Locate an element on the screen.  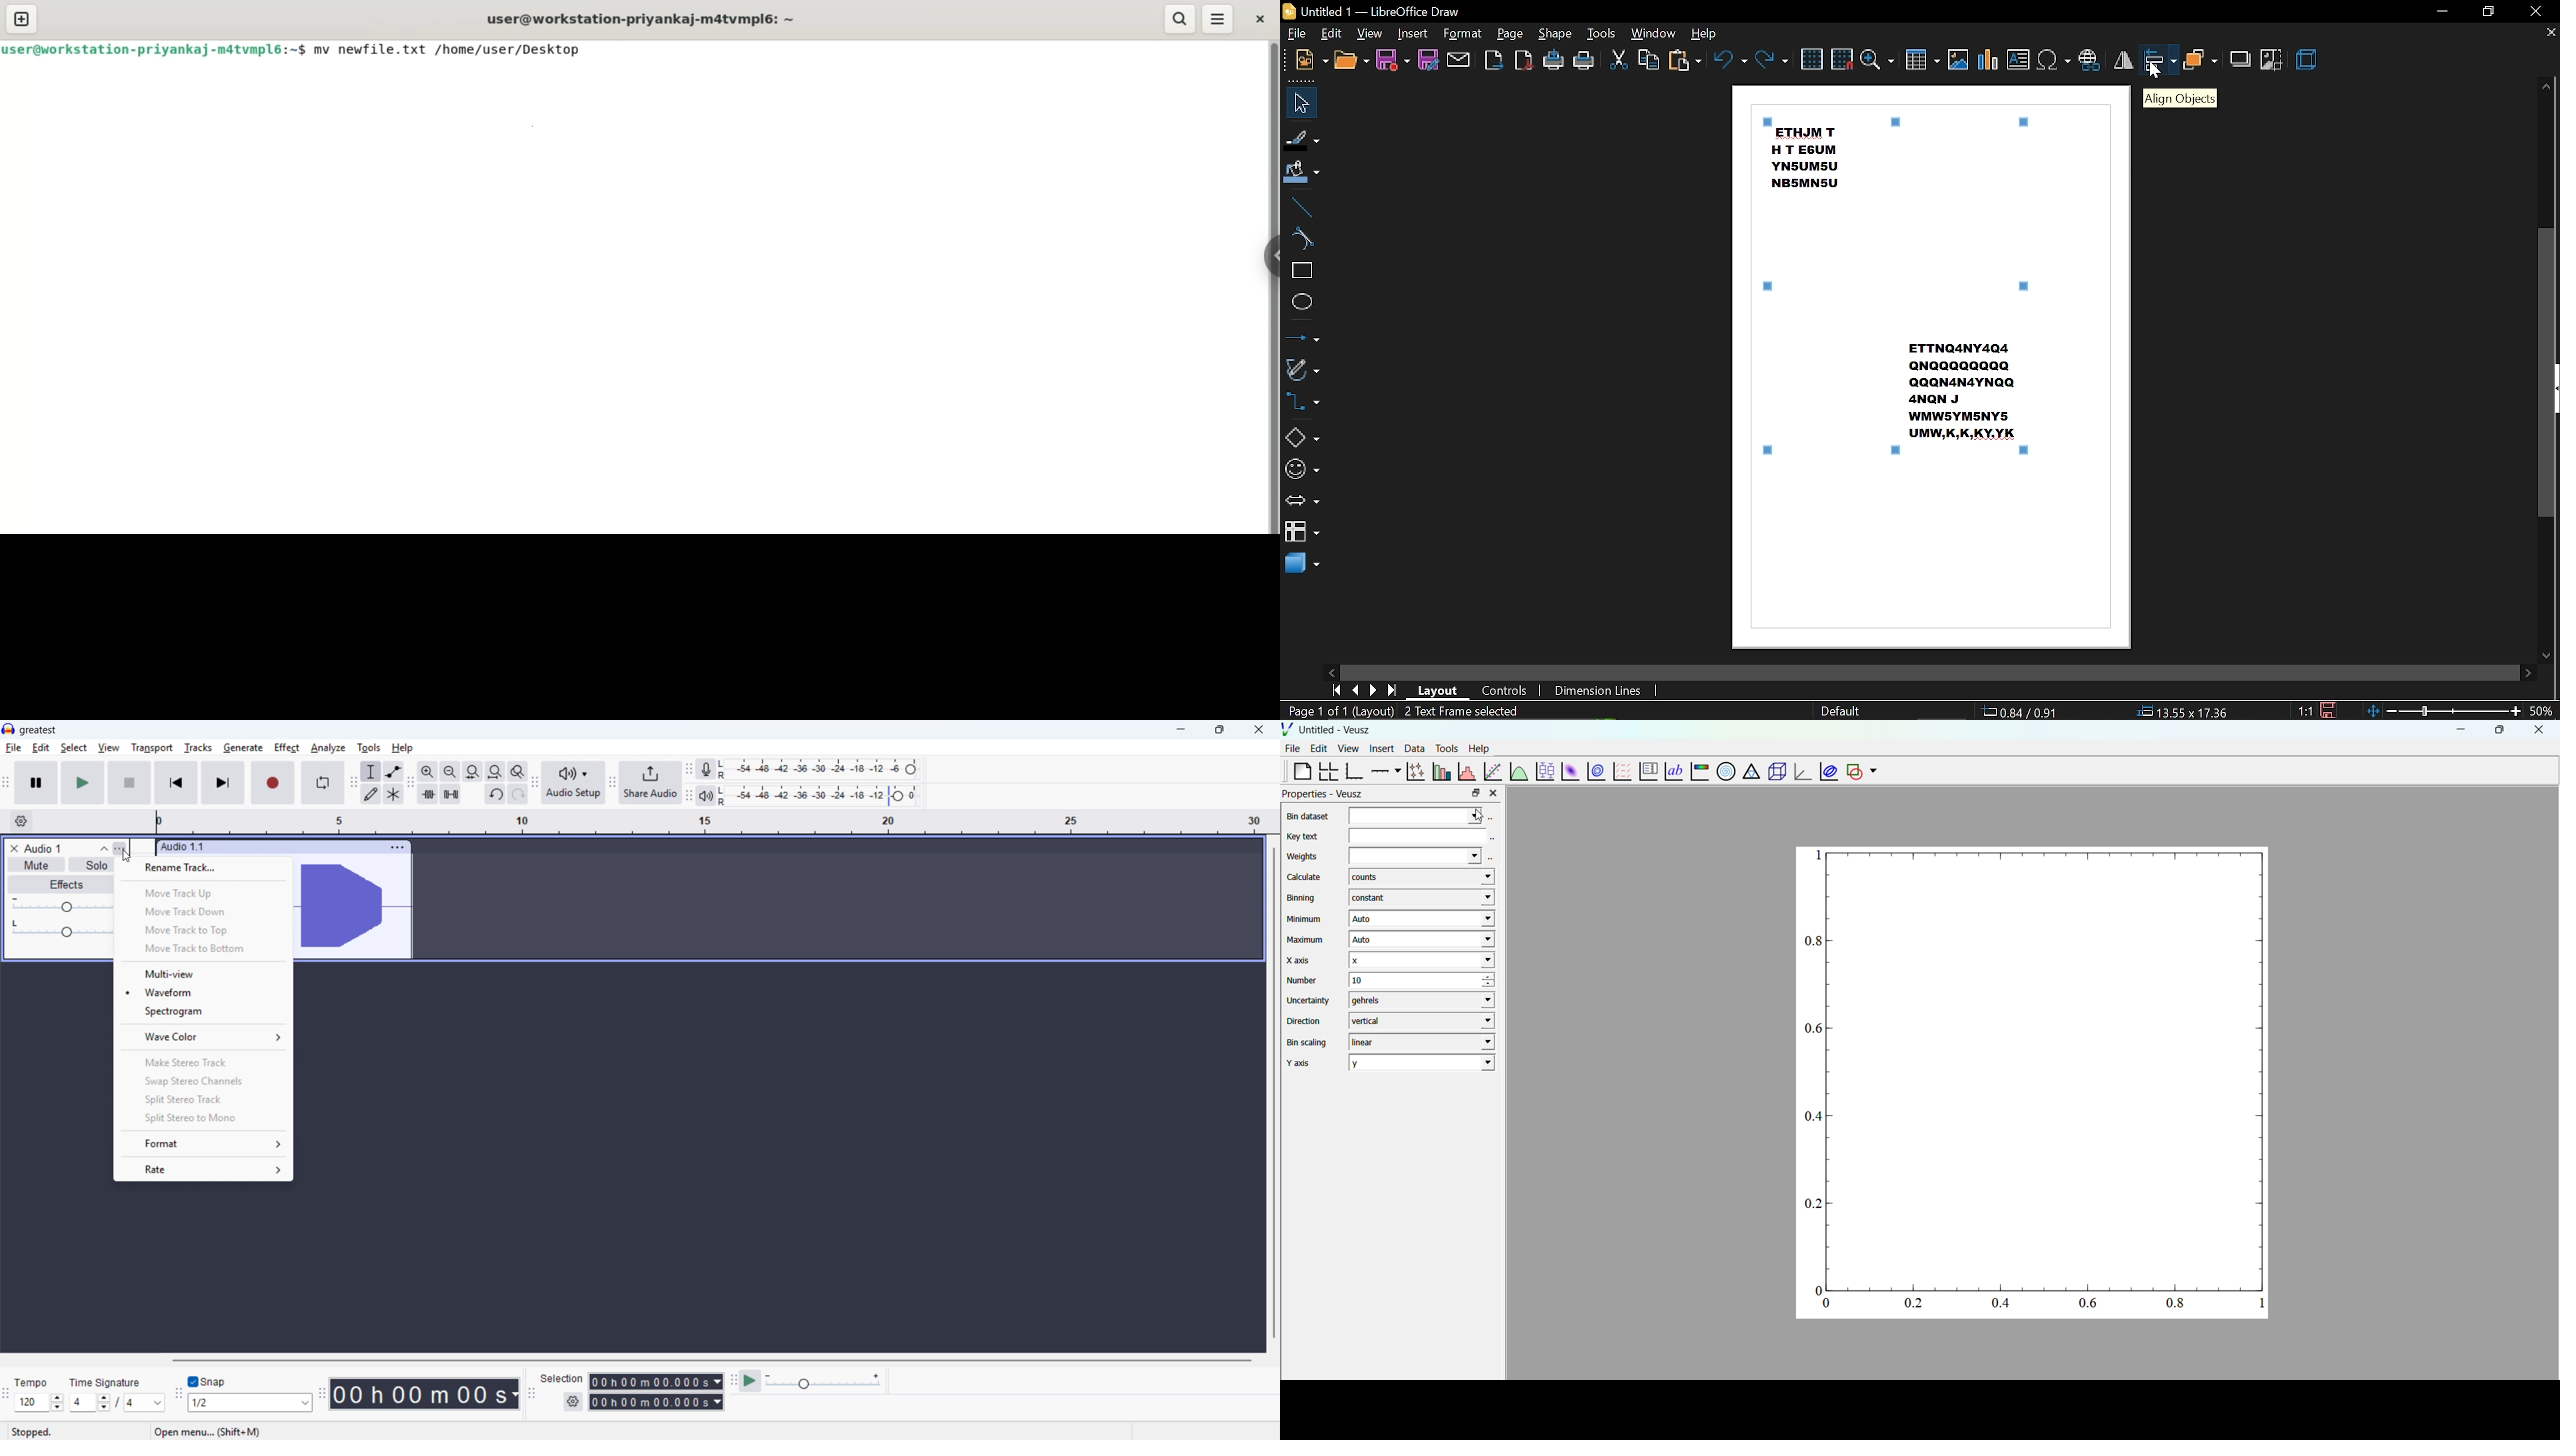
save as is located at coordinates (1428, 62).